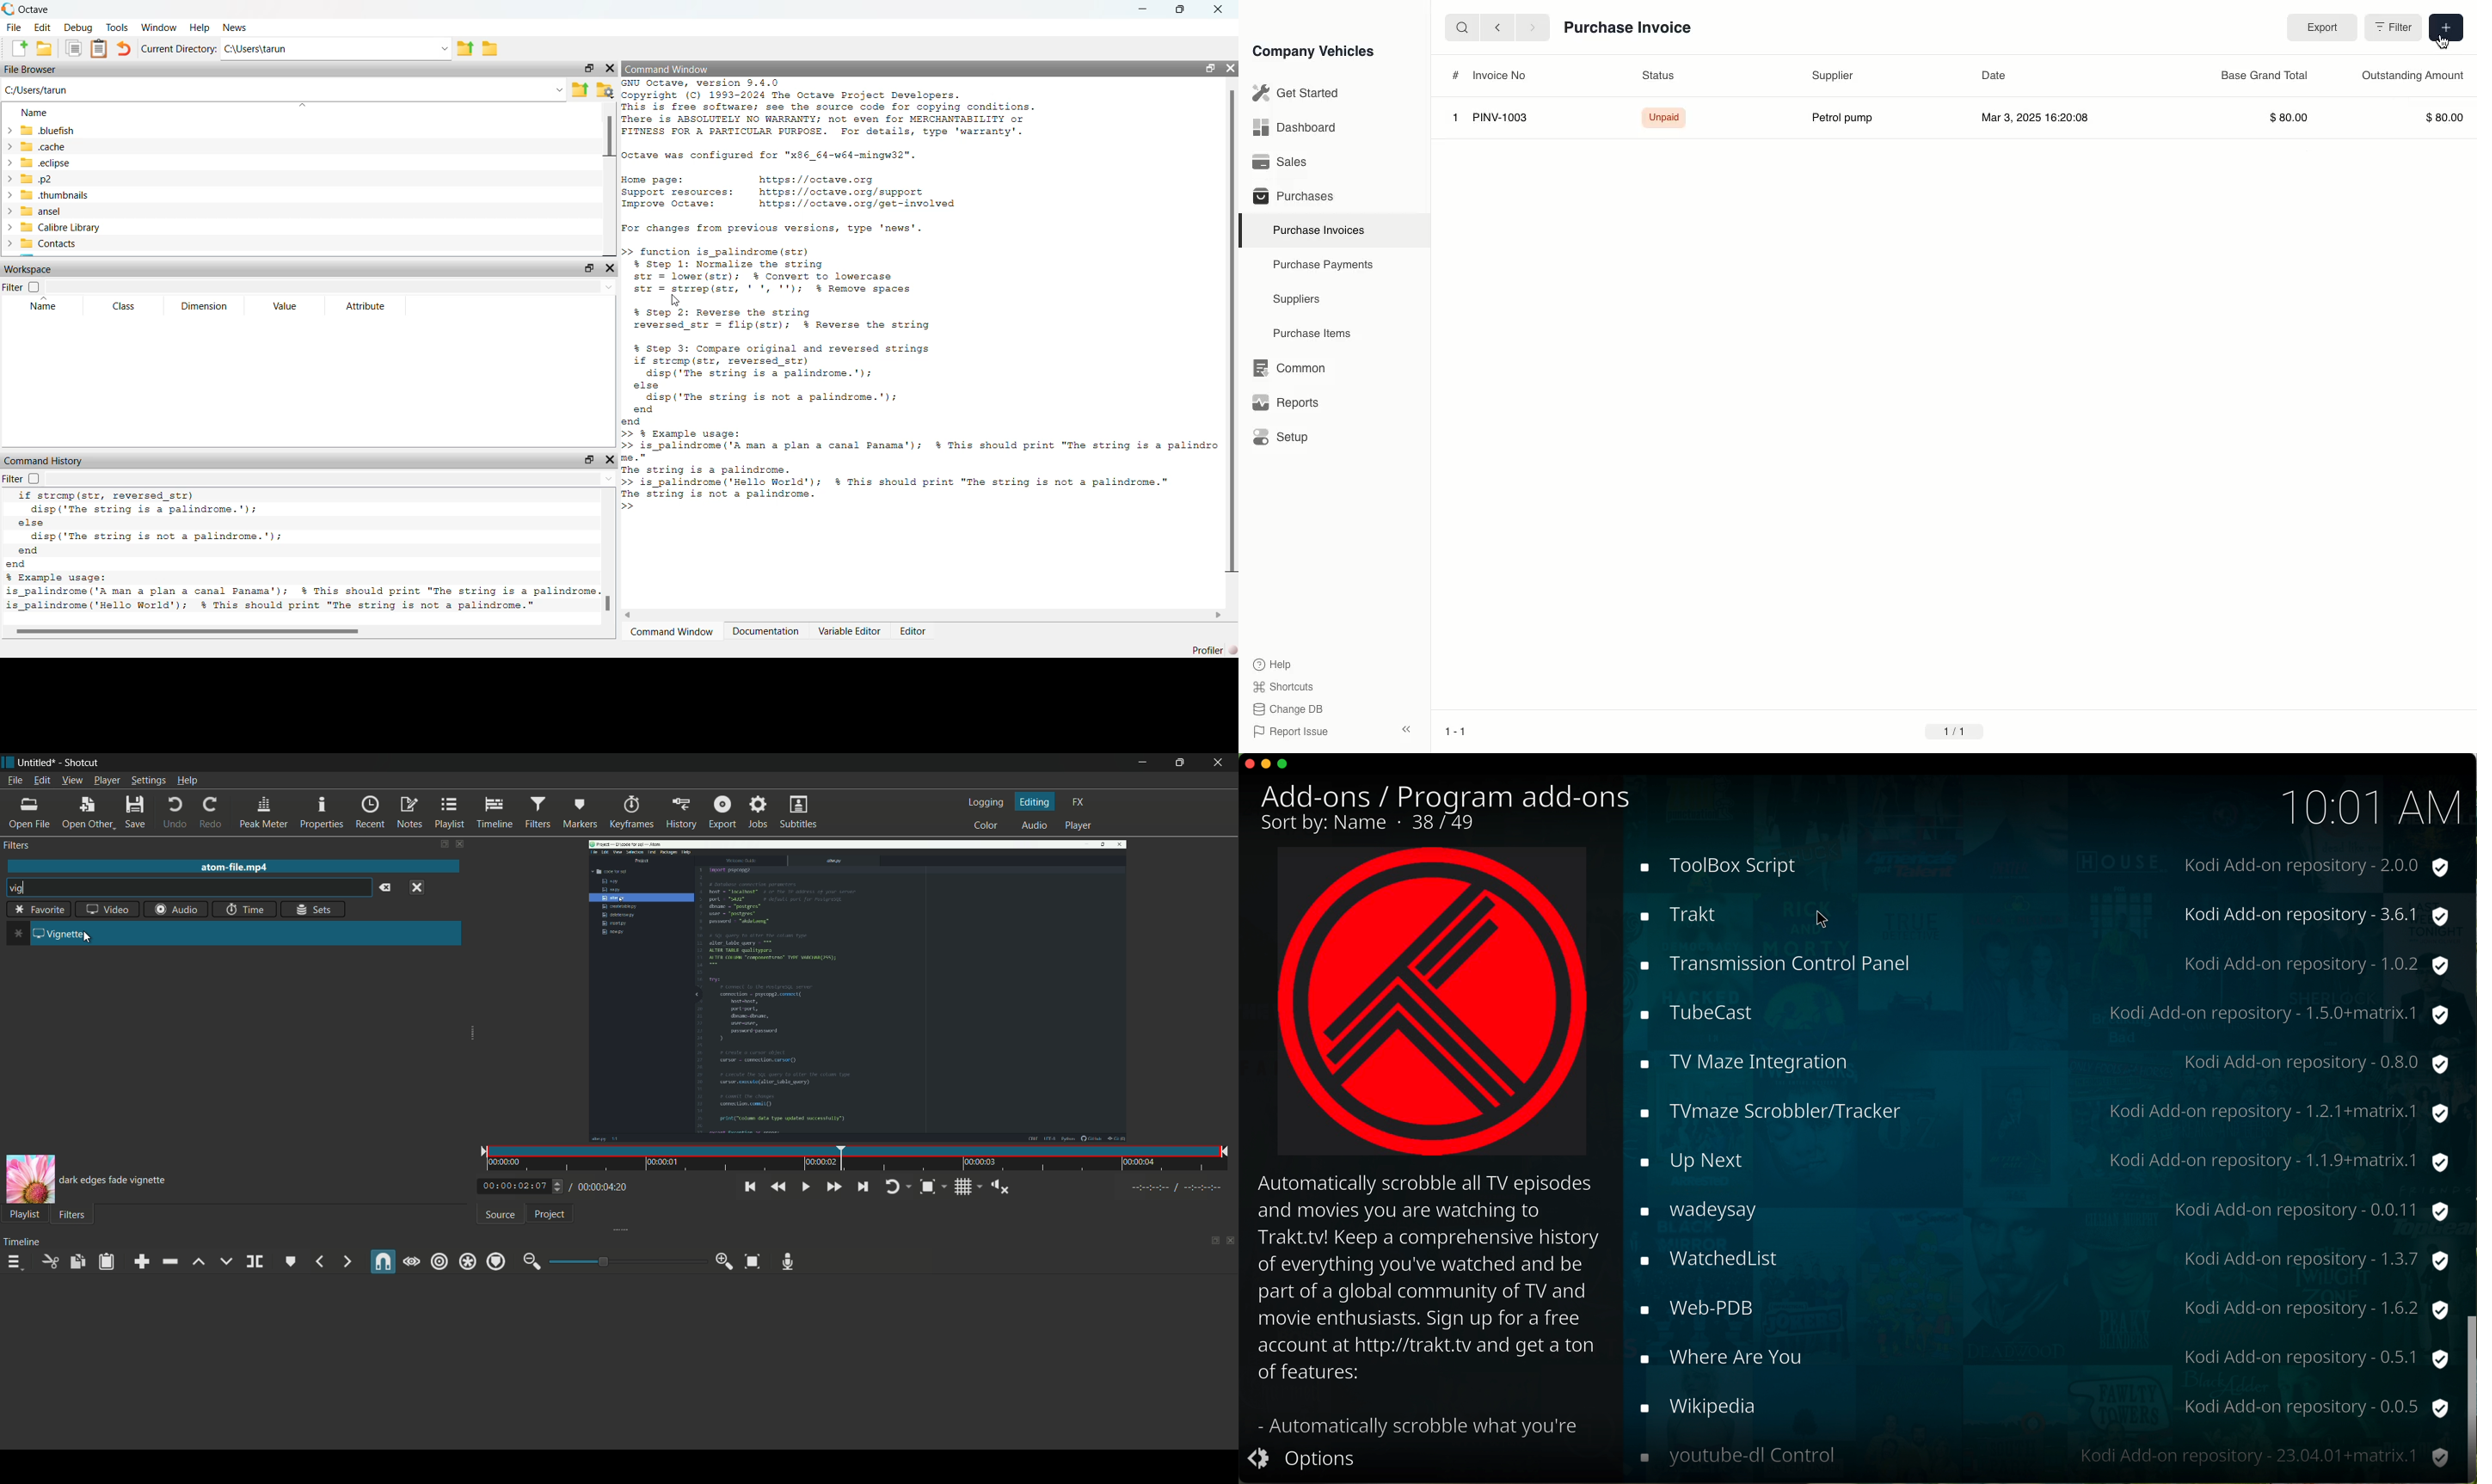  I want to click on open file, so click(28, 814).